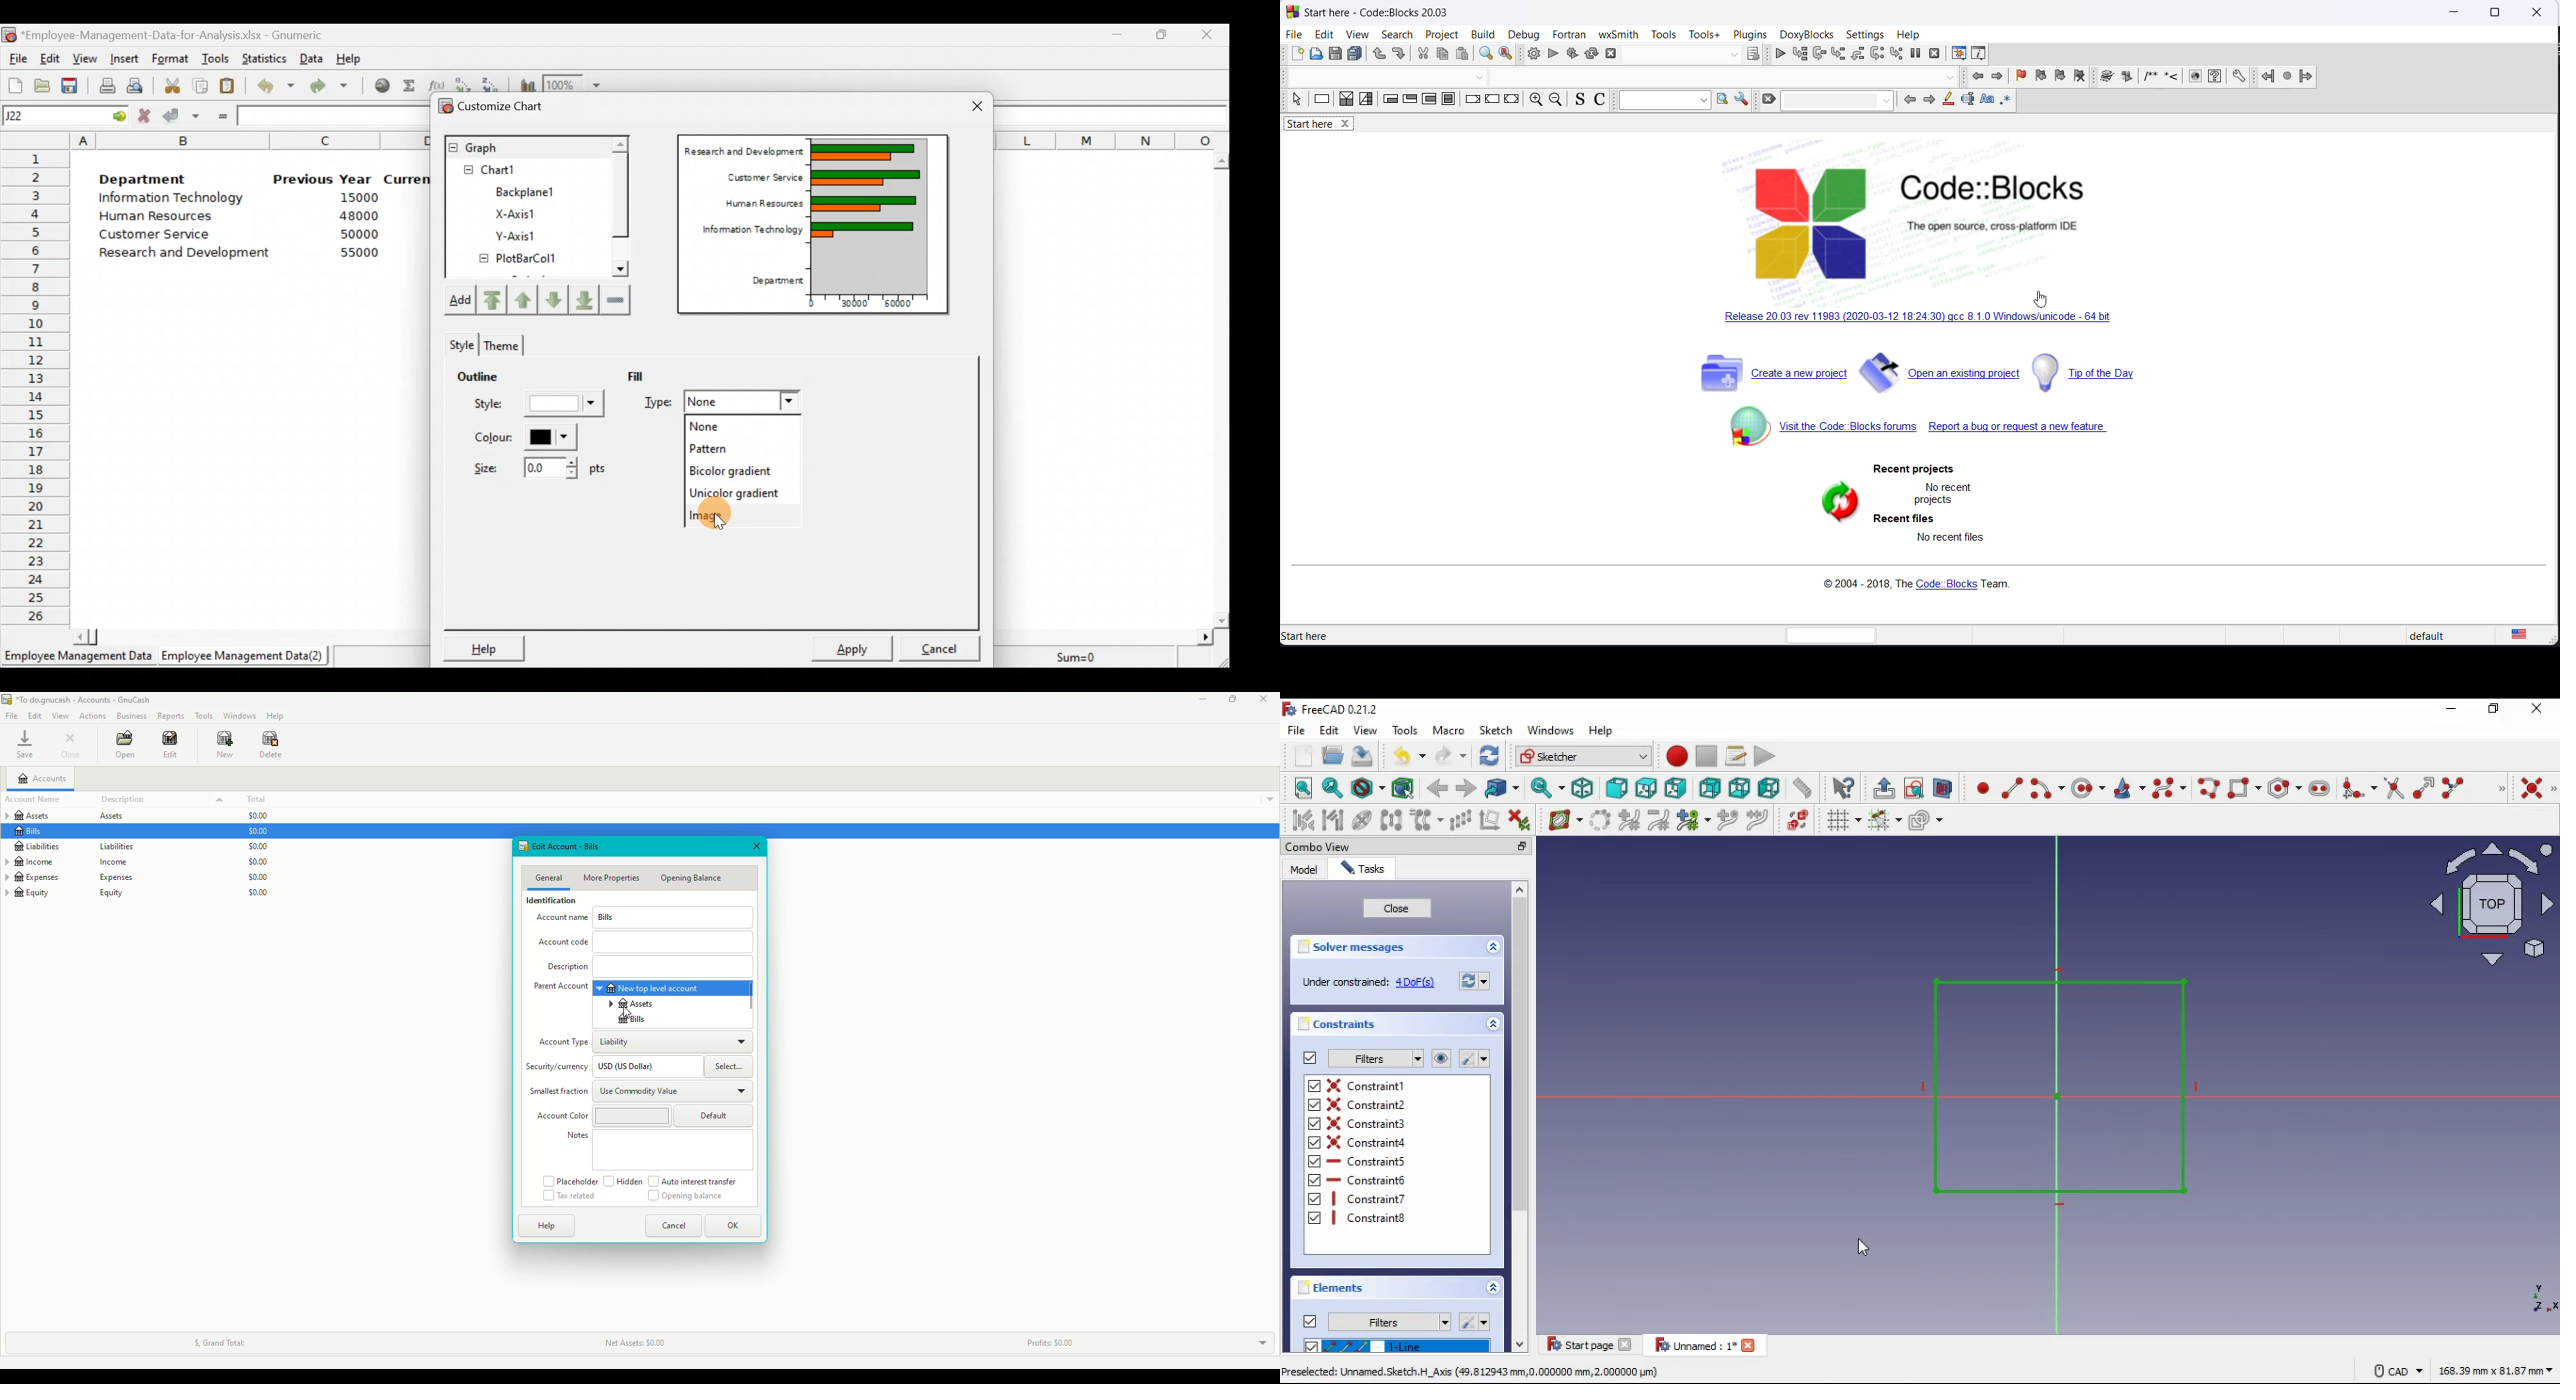  I want to click on icon, so click(2128, 77).